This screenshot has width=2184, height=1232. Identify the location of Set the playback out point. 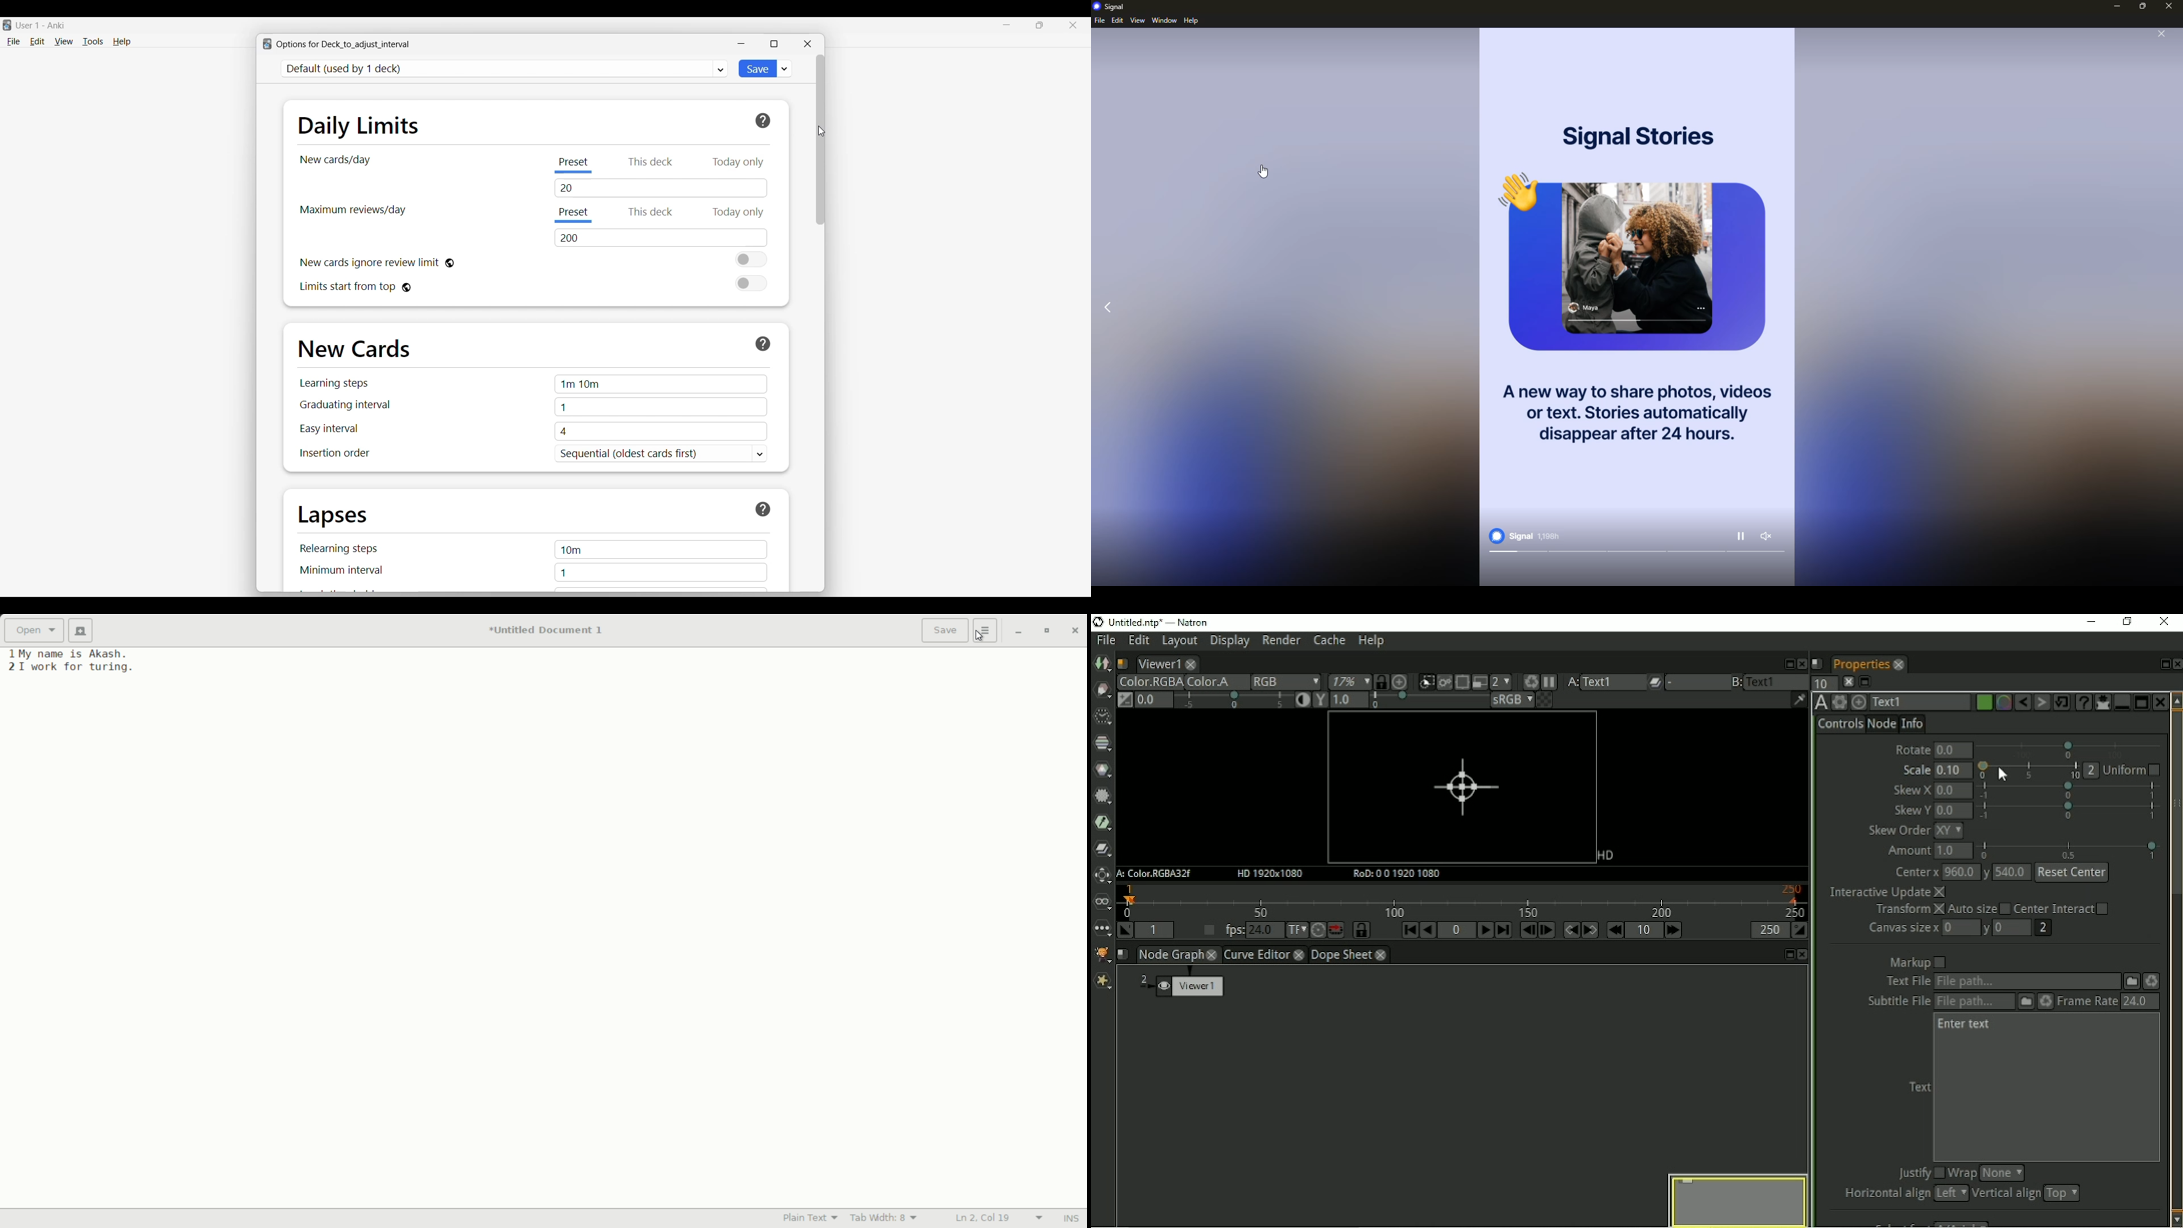
(1799, 931).